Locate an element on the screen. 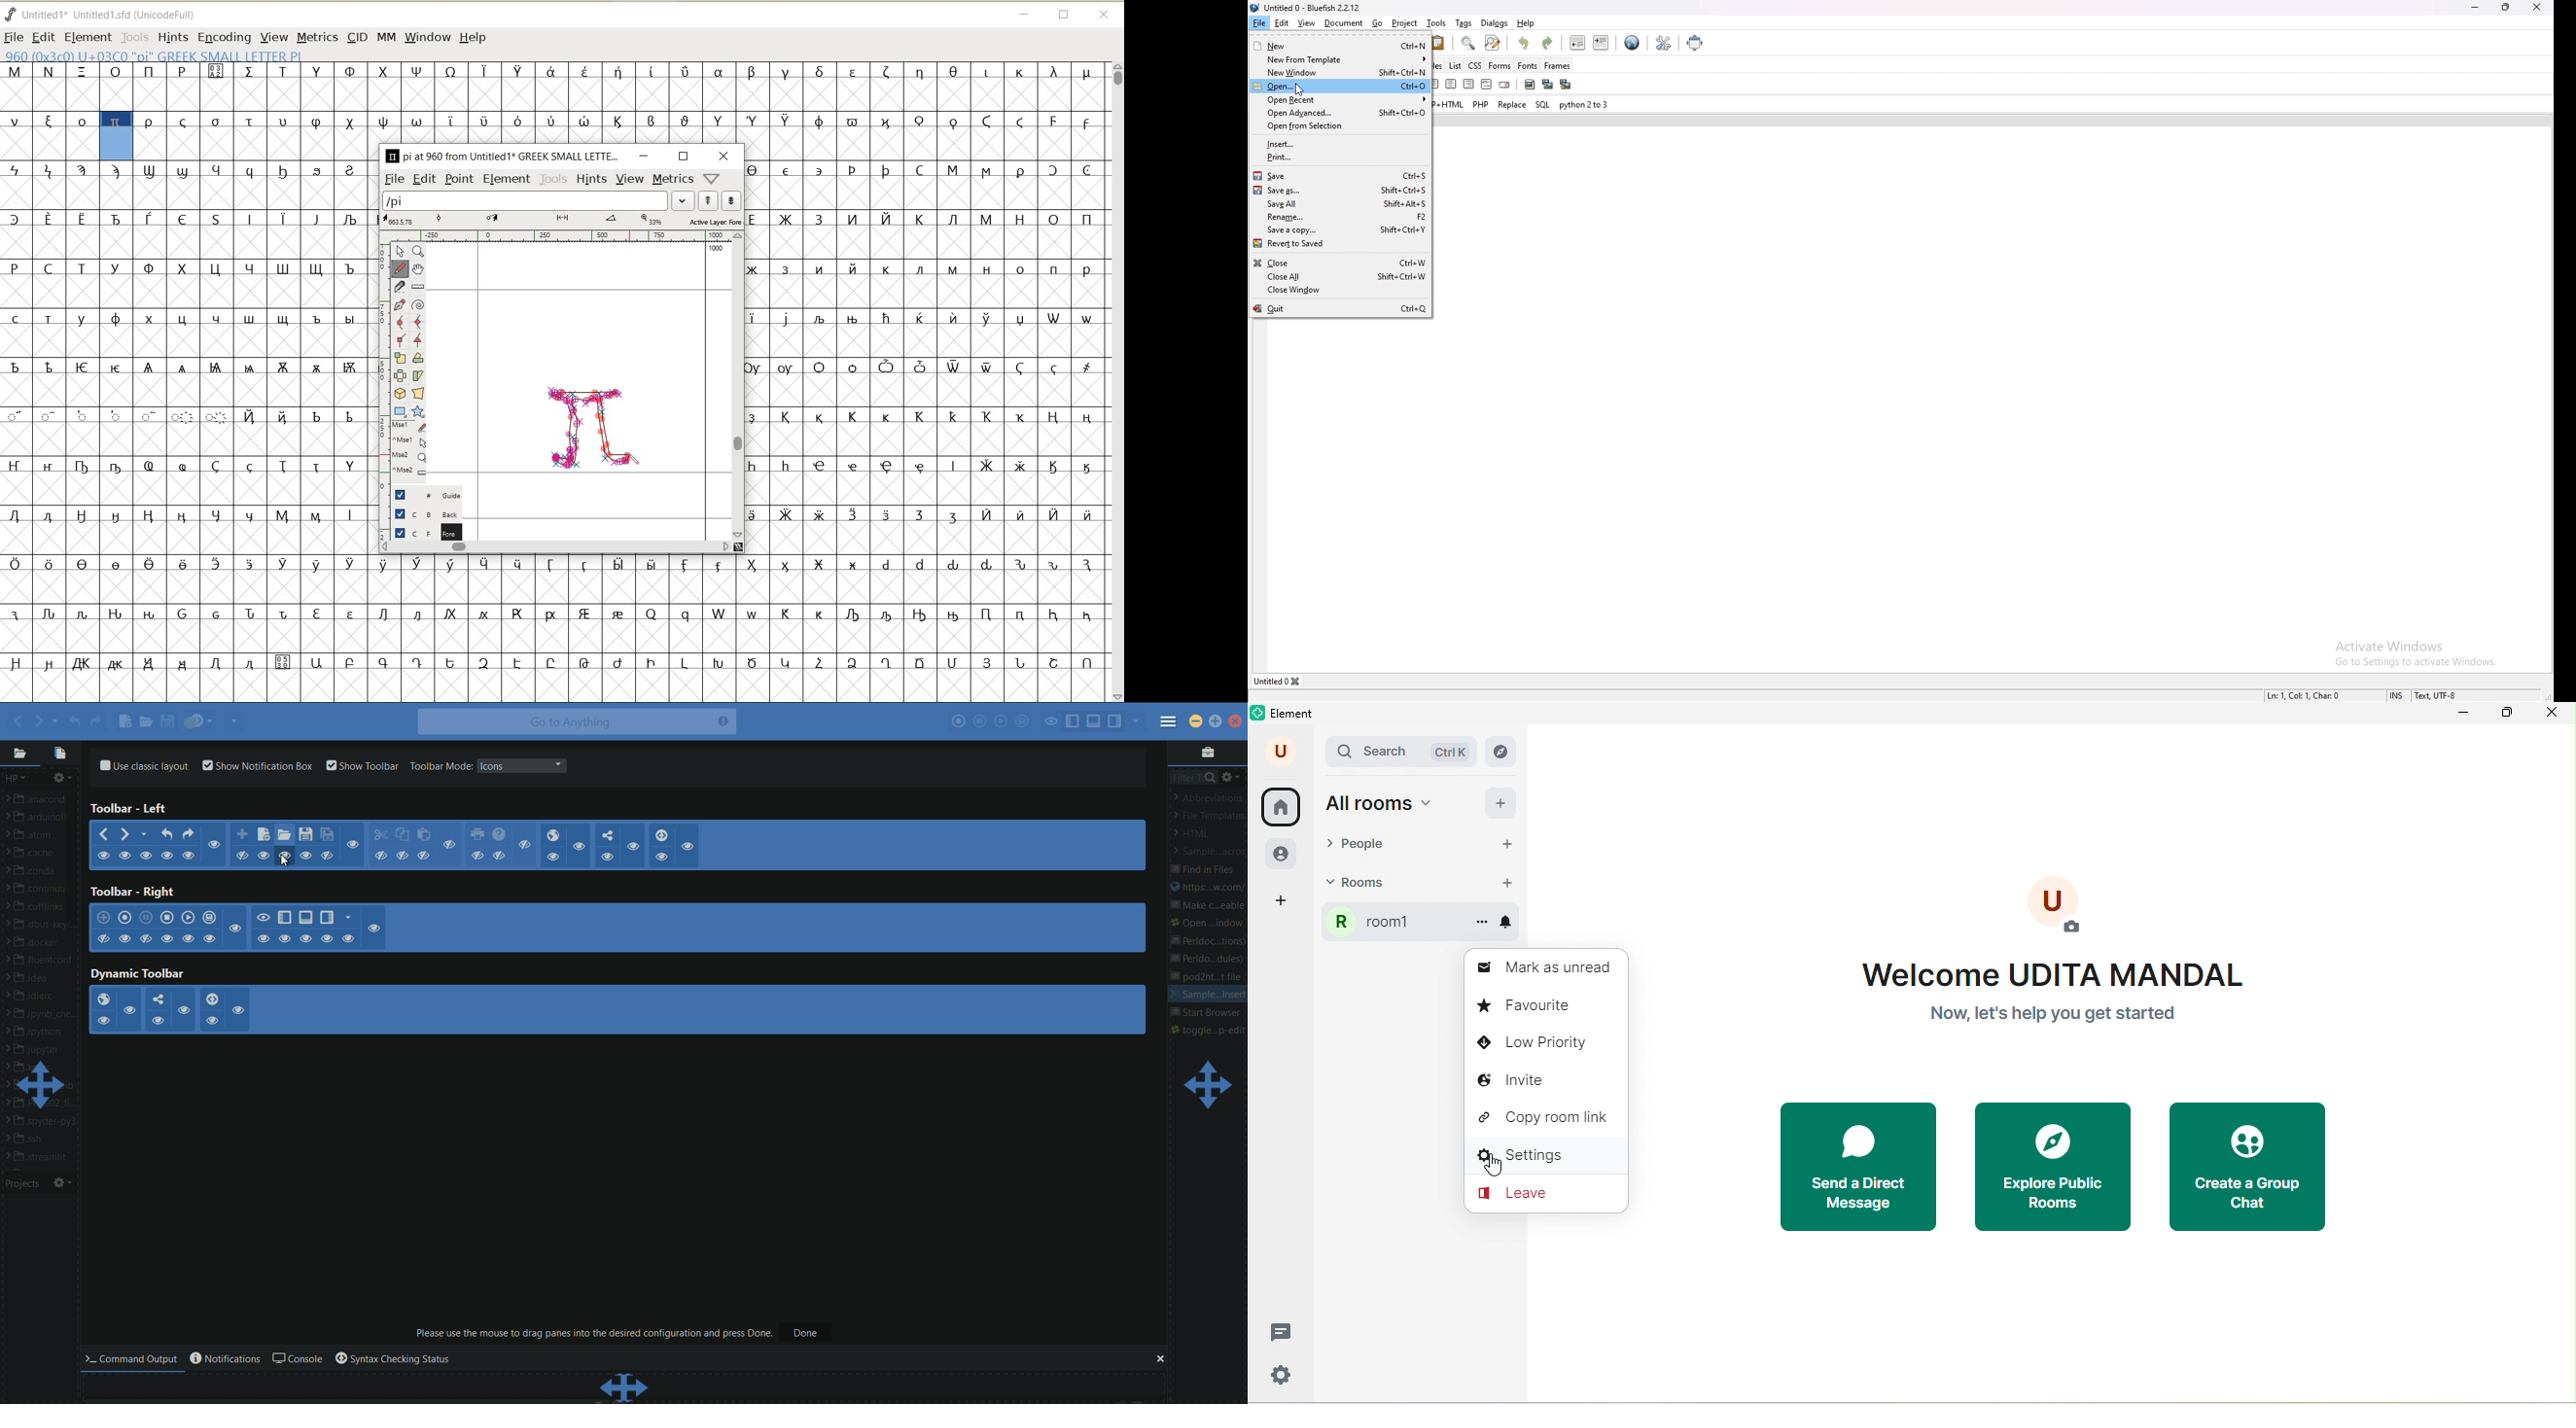 The width and height of the screenshot is (2576, 1428). start macro is located at coordinates (127, 918).